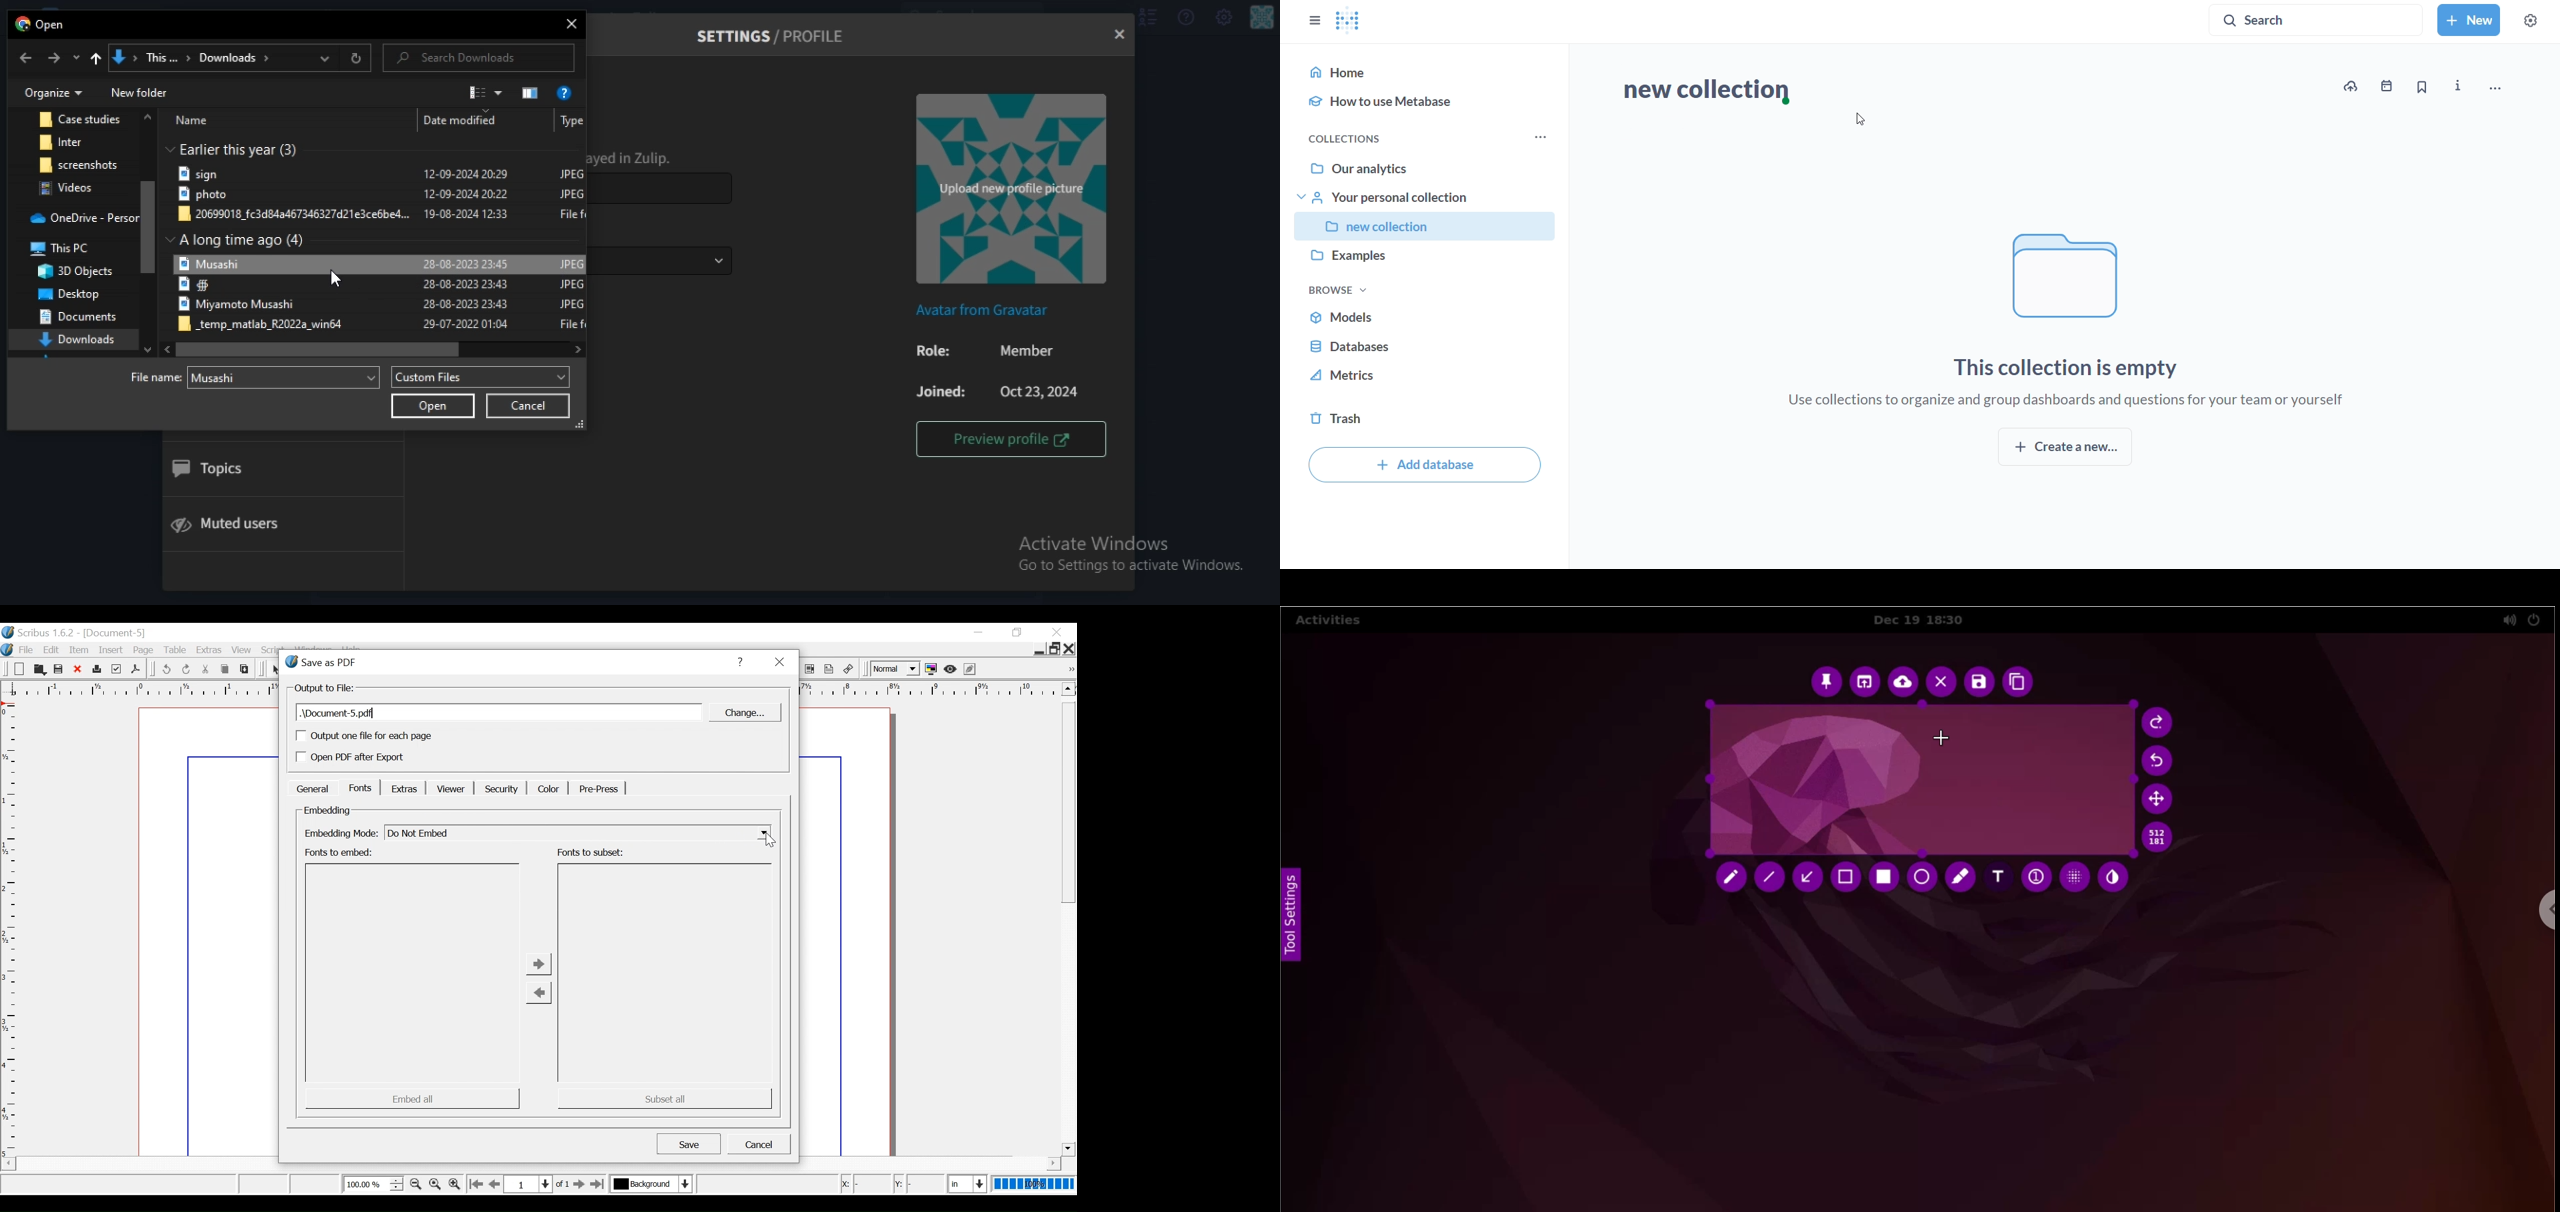  I want to click on Edit in Preview mode, so click(971, 669).